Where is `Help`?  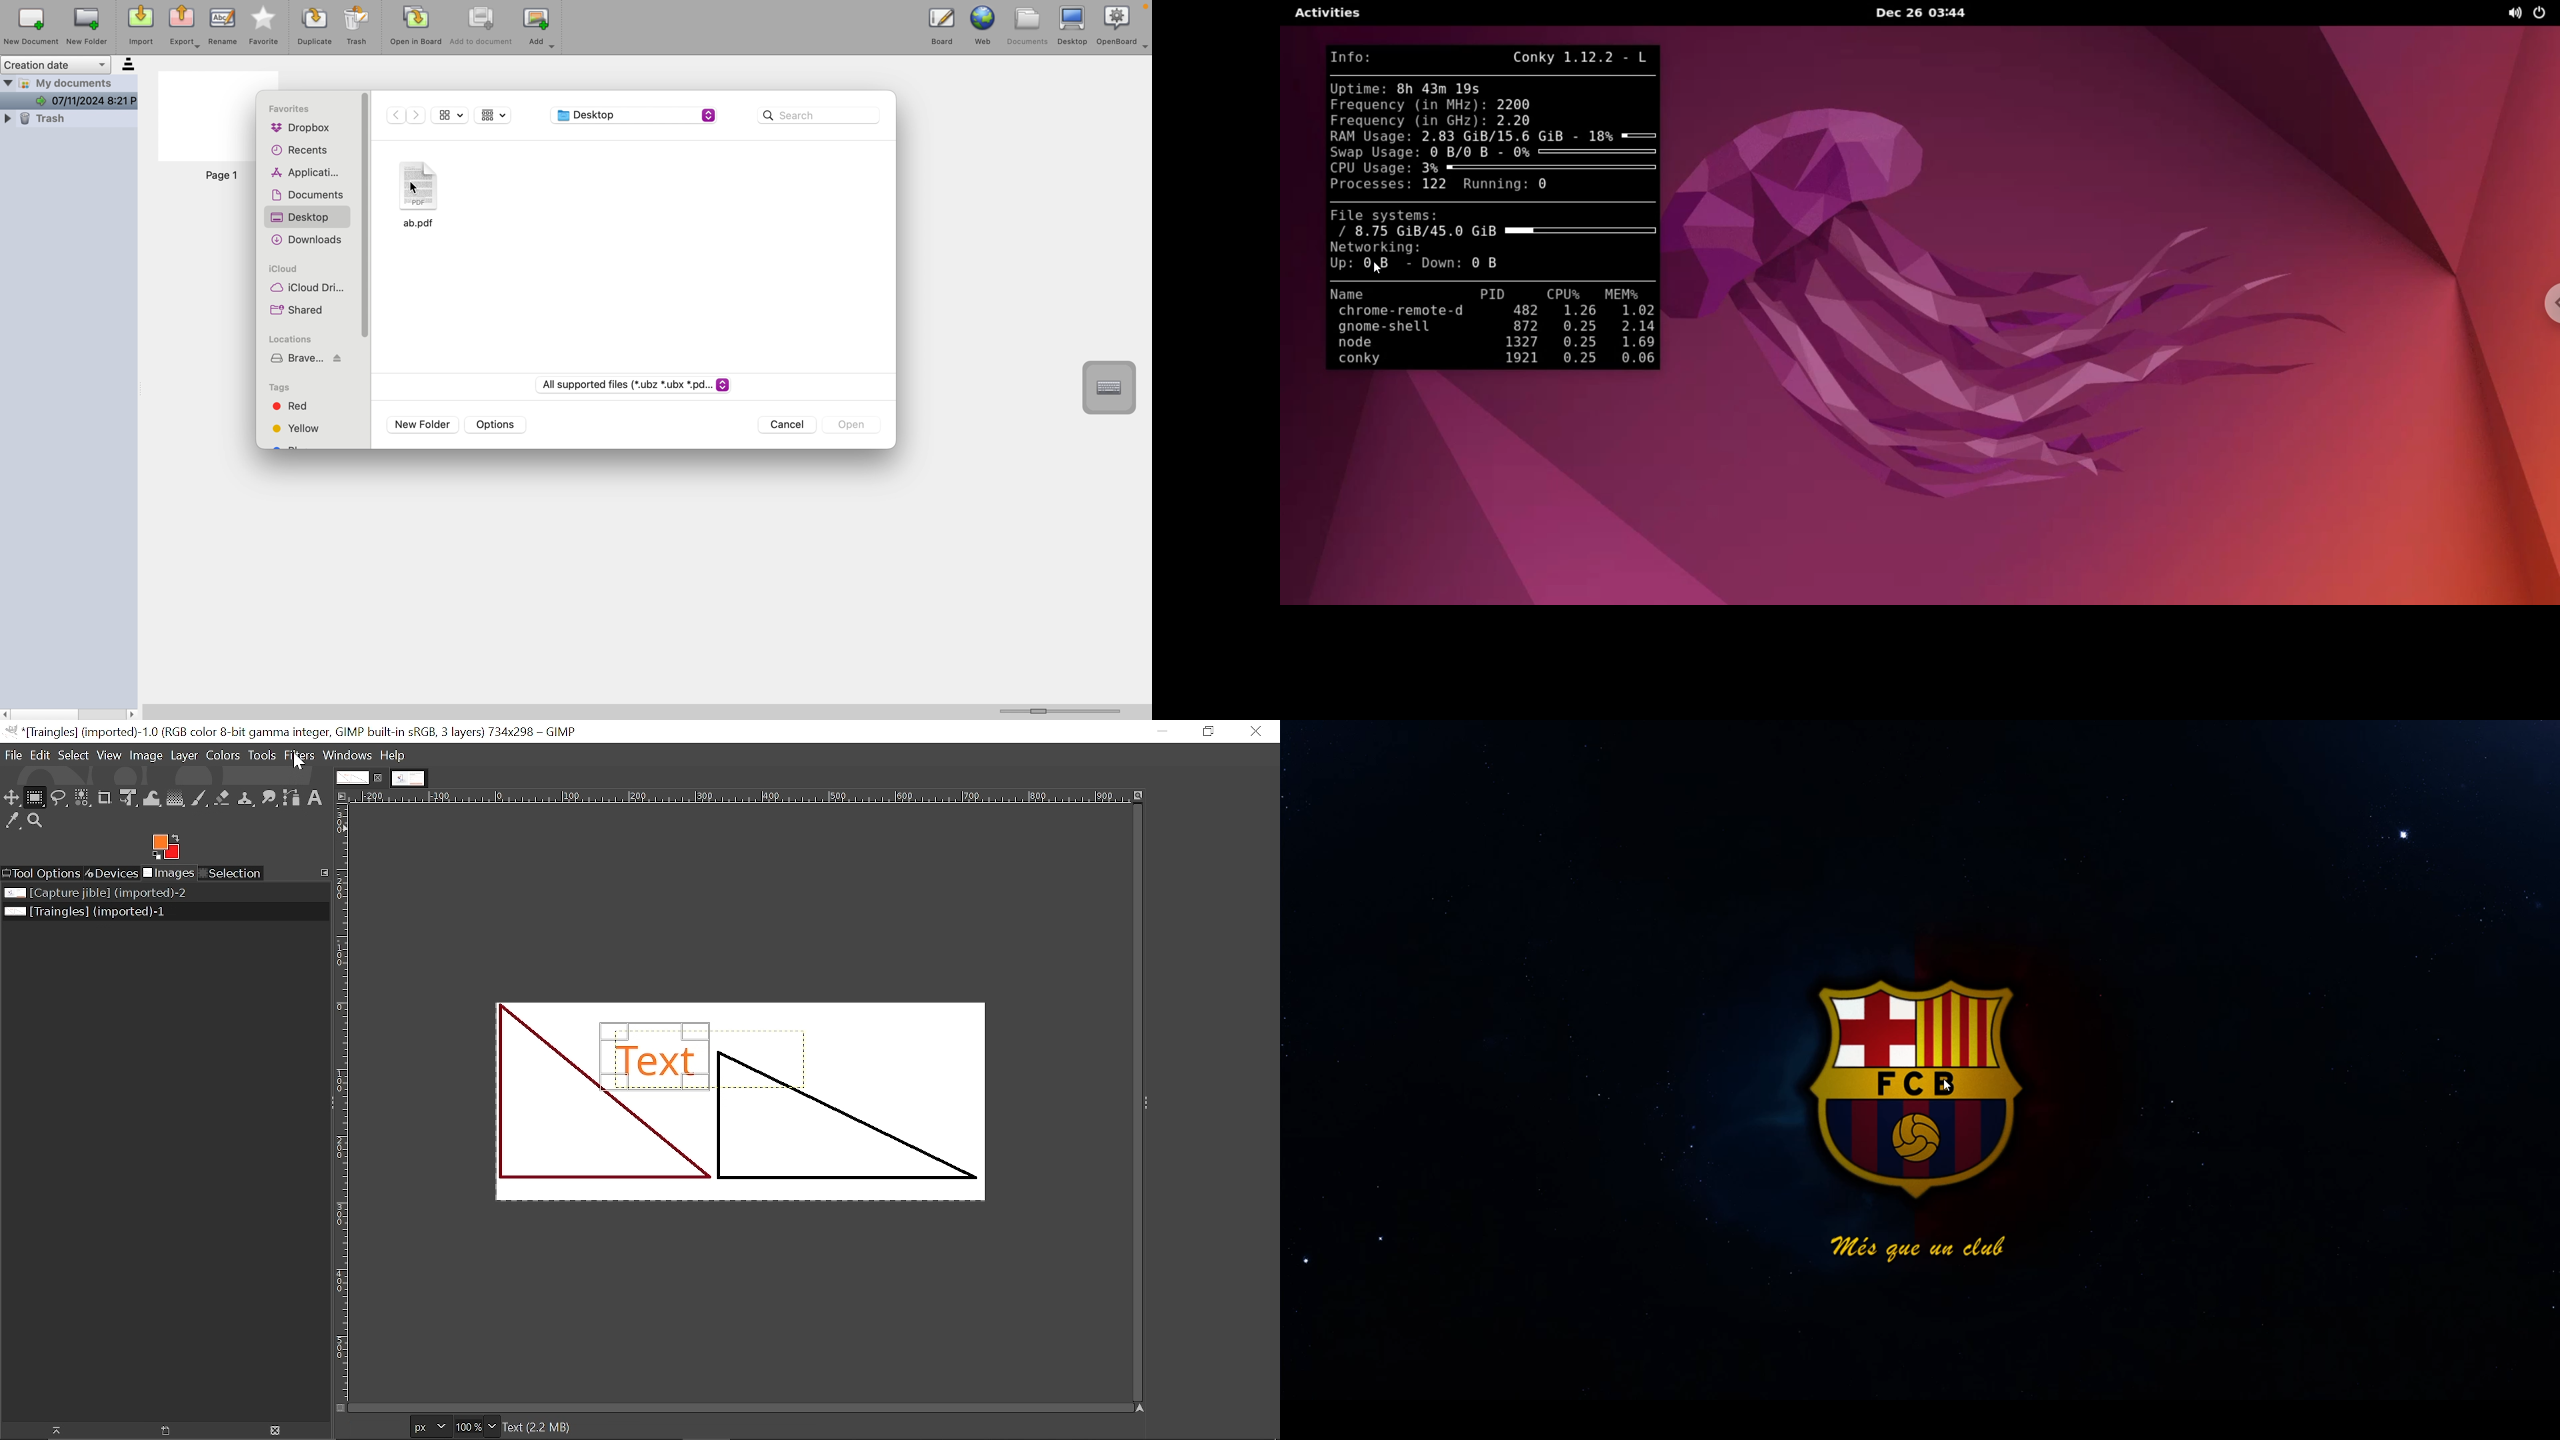 Help is located at coordinates (393, 755).